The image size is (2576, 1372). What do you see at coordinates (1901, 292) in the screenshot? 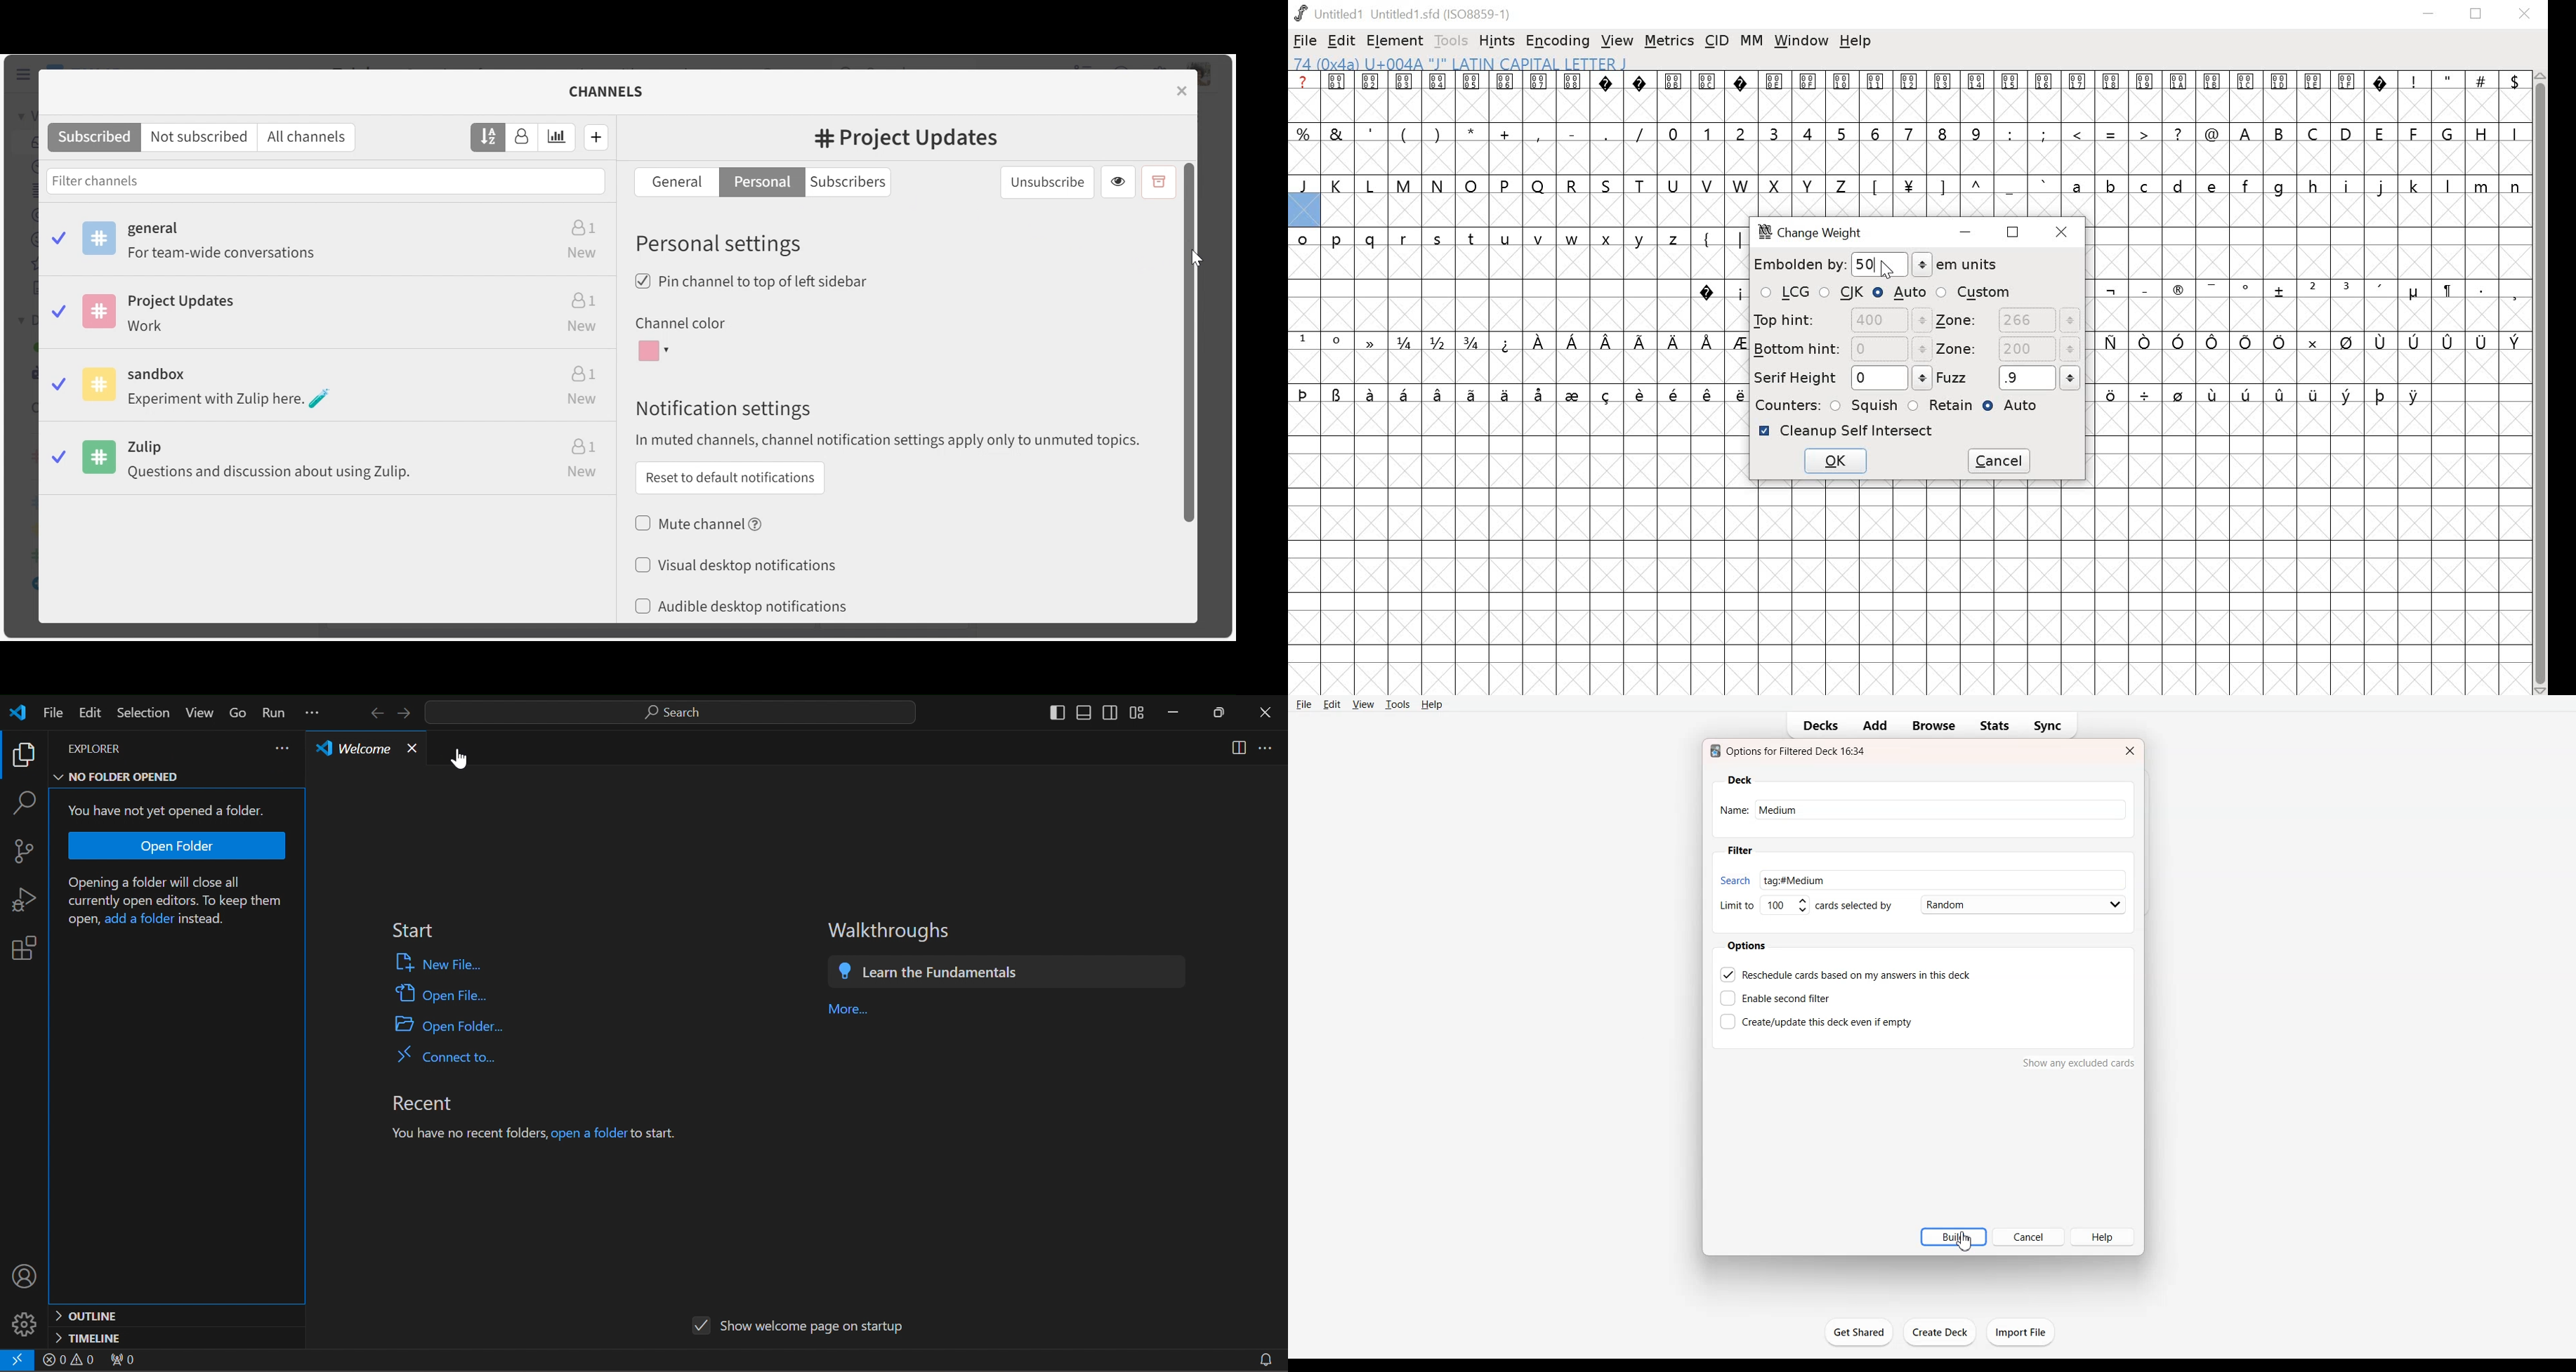
I see `AUTO` at bounding box center [1901, 292].